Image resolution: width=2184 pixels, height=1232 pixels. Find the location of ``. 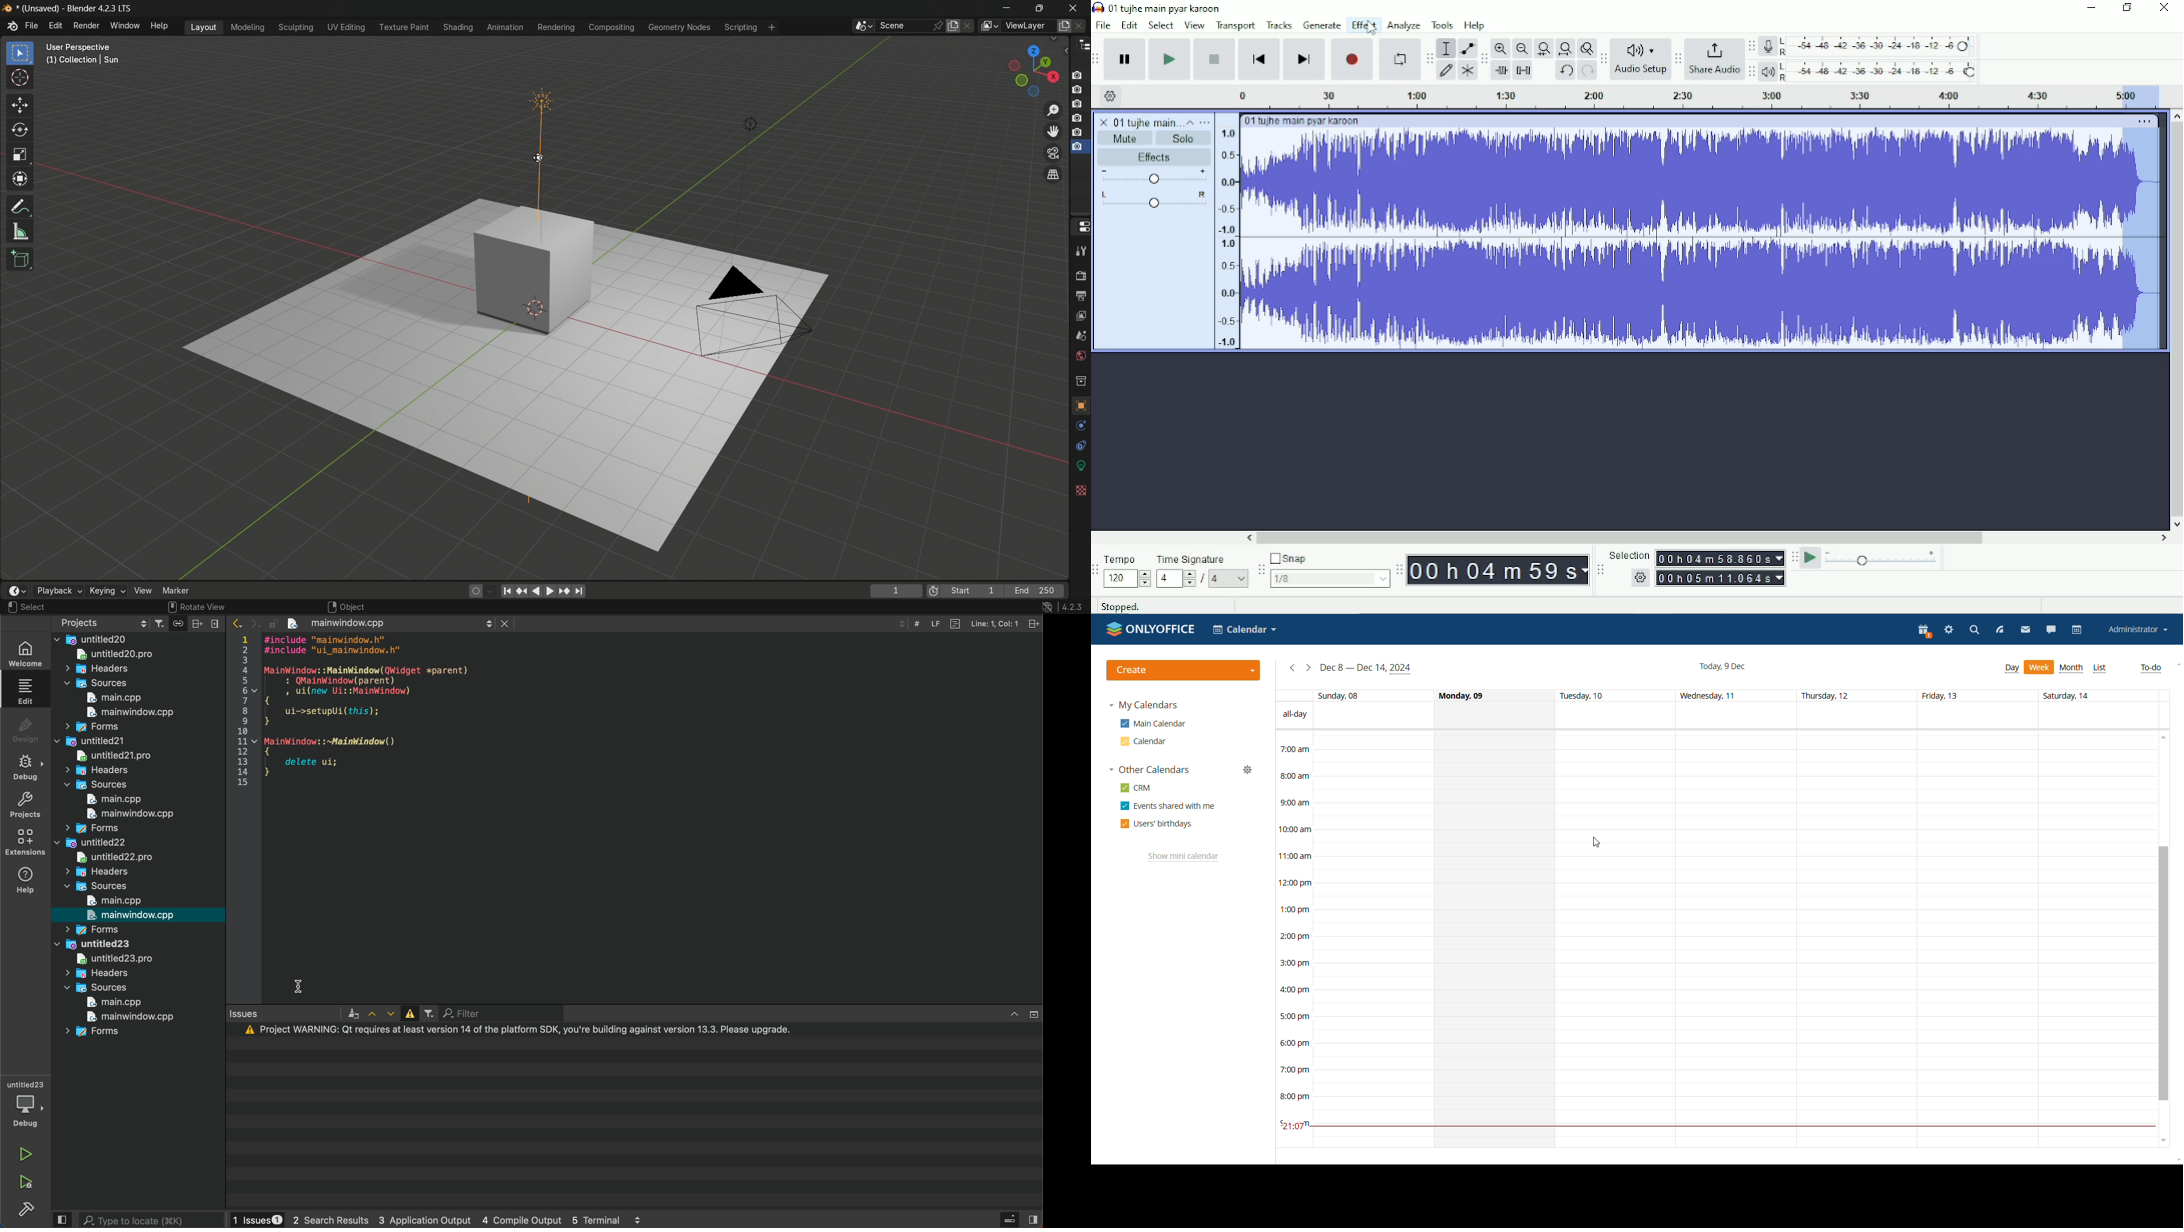

 is located at coordinates (408, 1014).